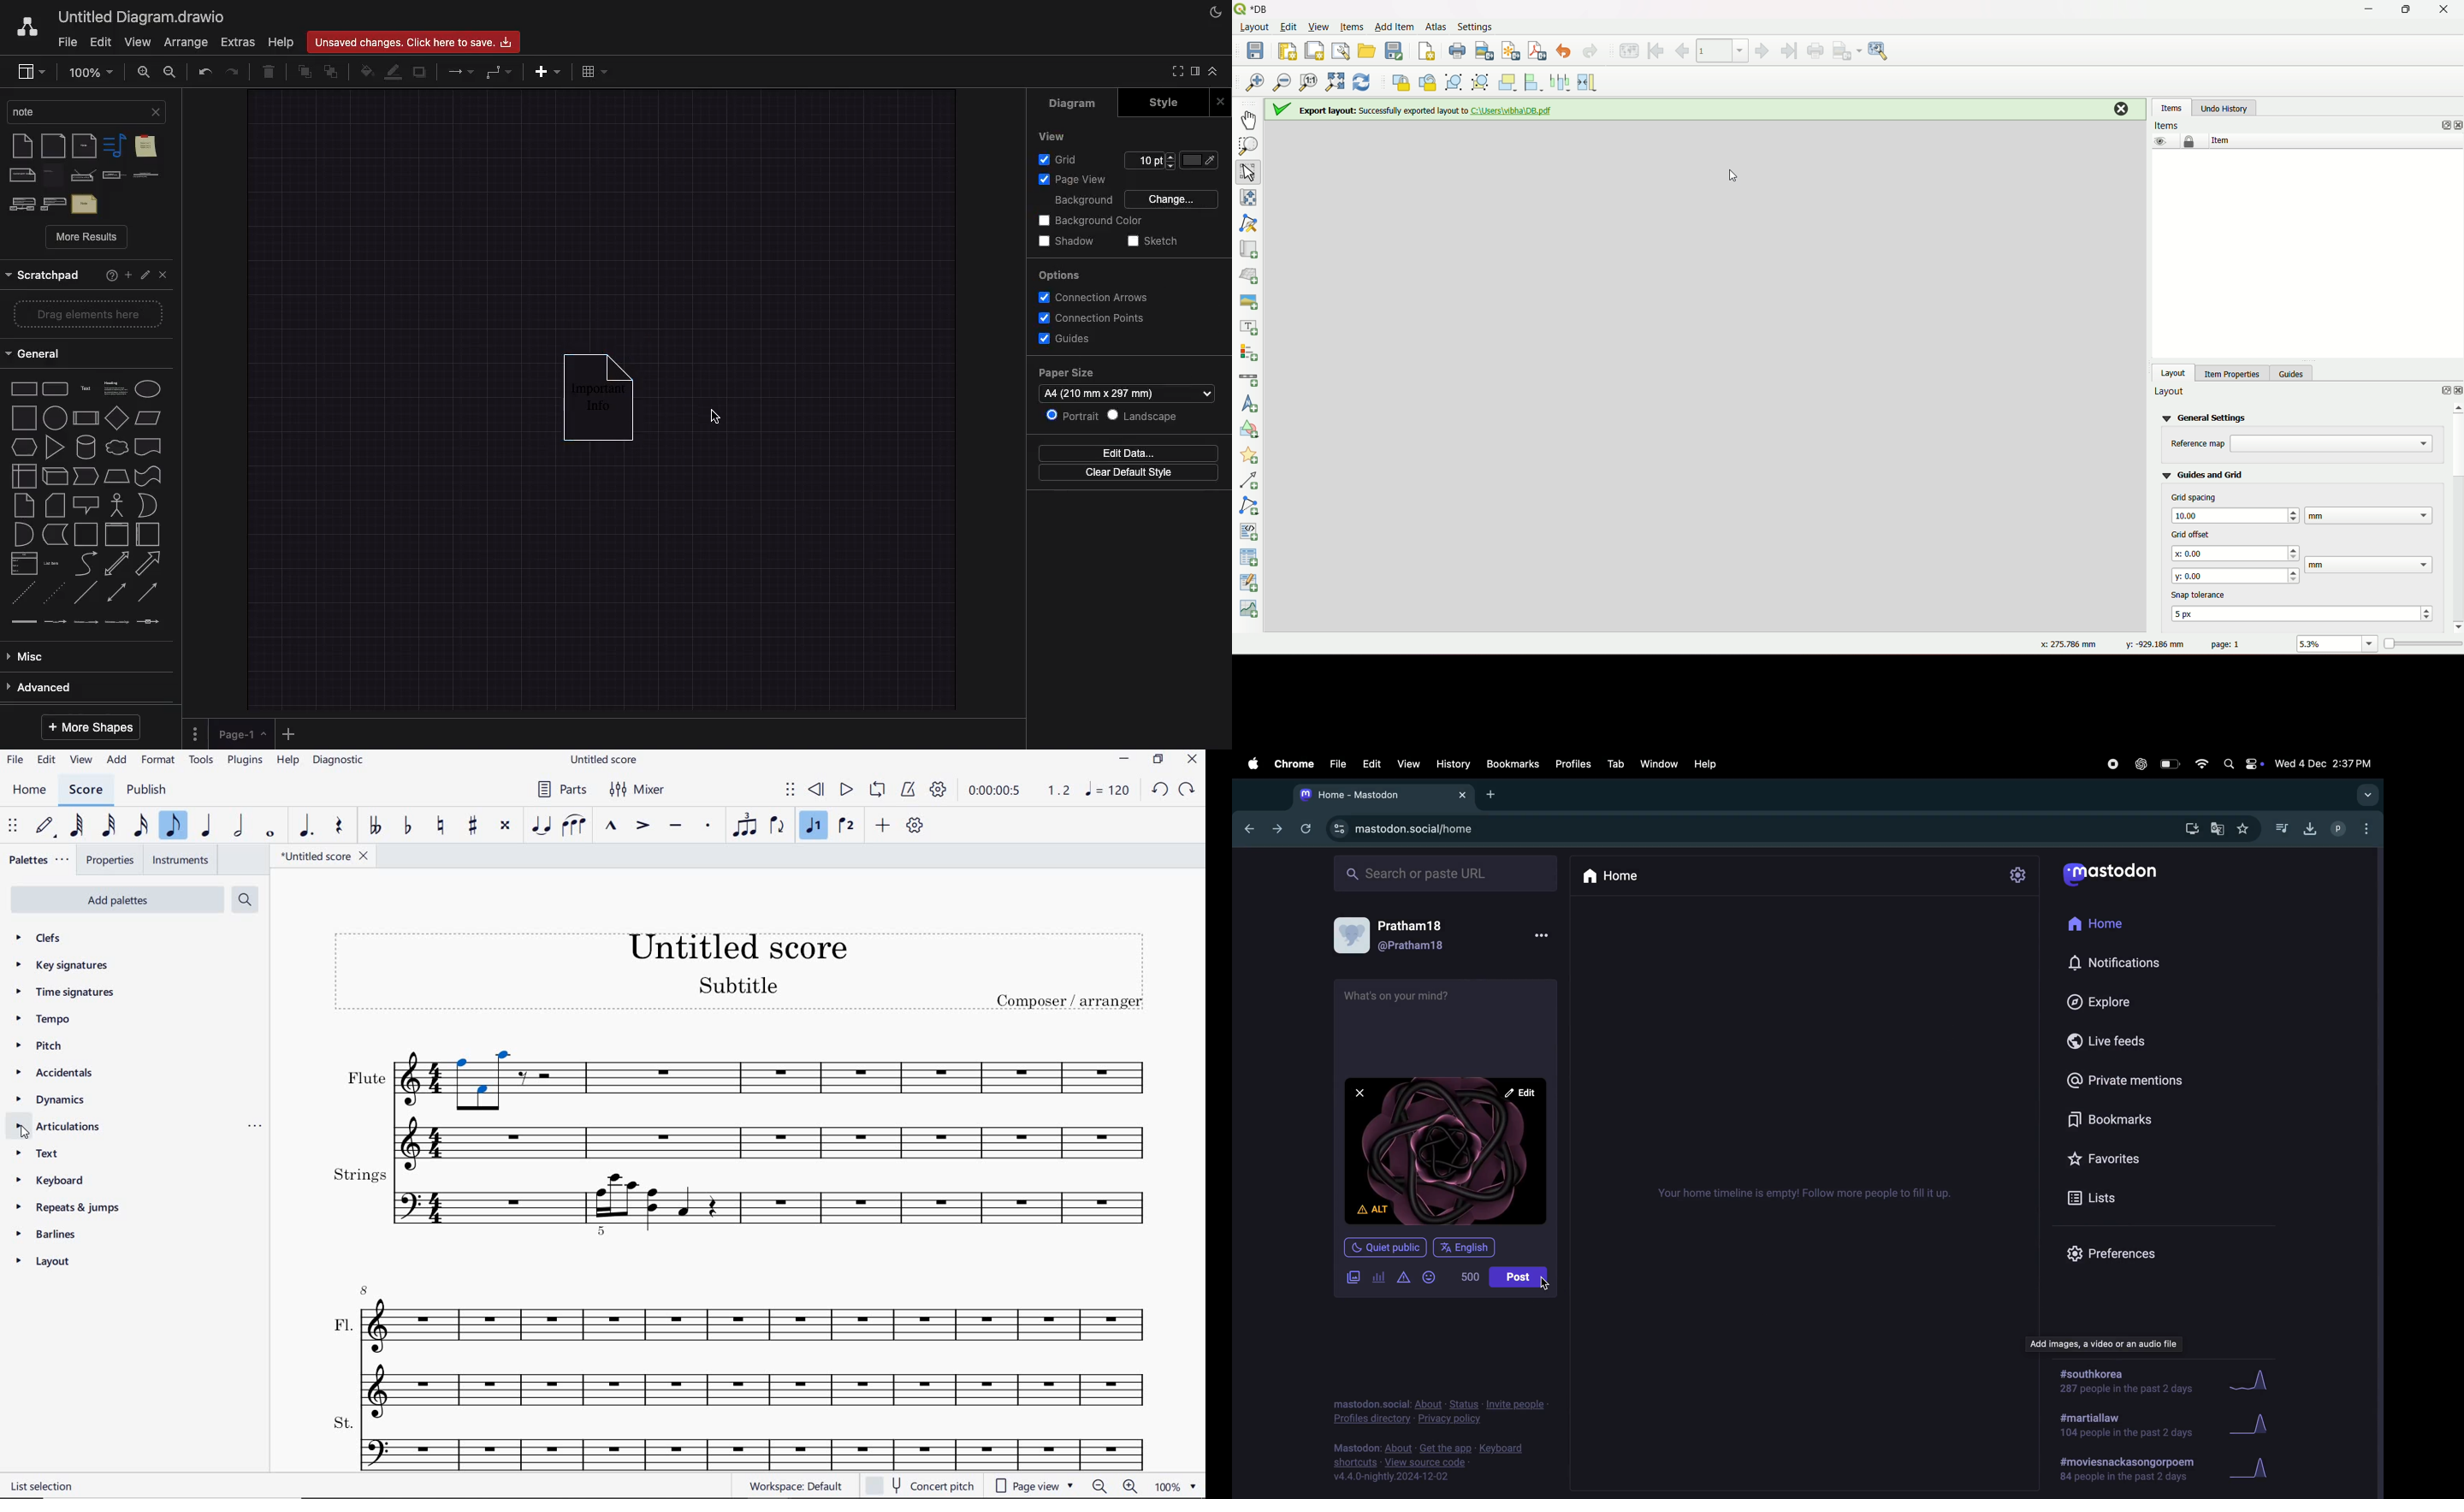 The width and height of the screenshot is (2464, 1512). Describe the element at coordinates (13, 826) in the screenshot. I see `SELECT TO MOVE` at that location.